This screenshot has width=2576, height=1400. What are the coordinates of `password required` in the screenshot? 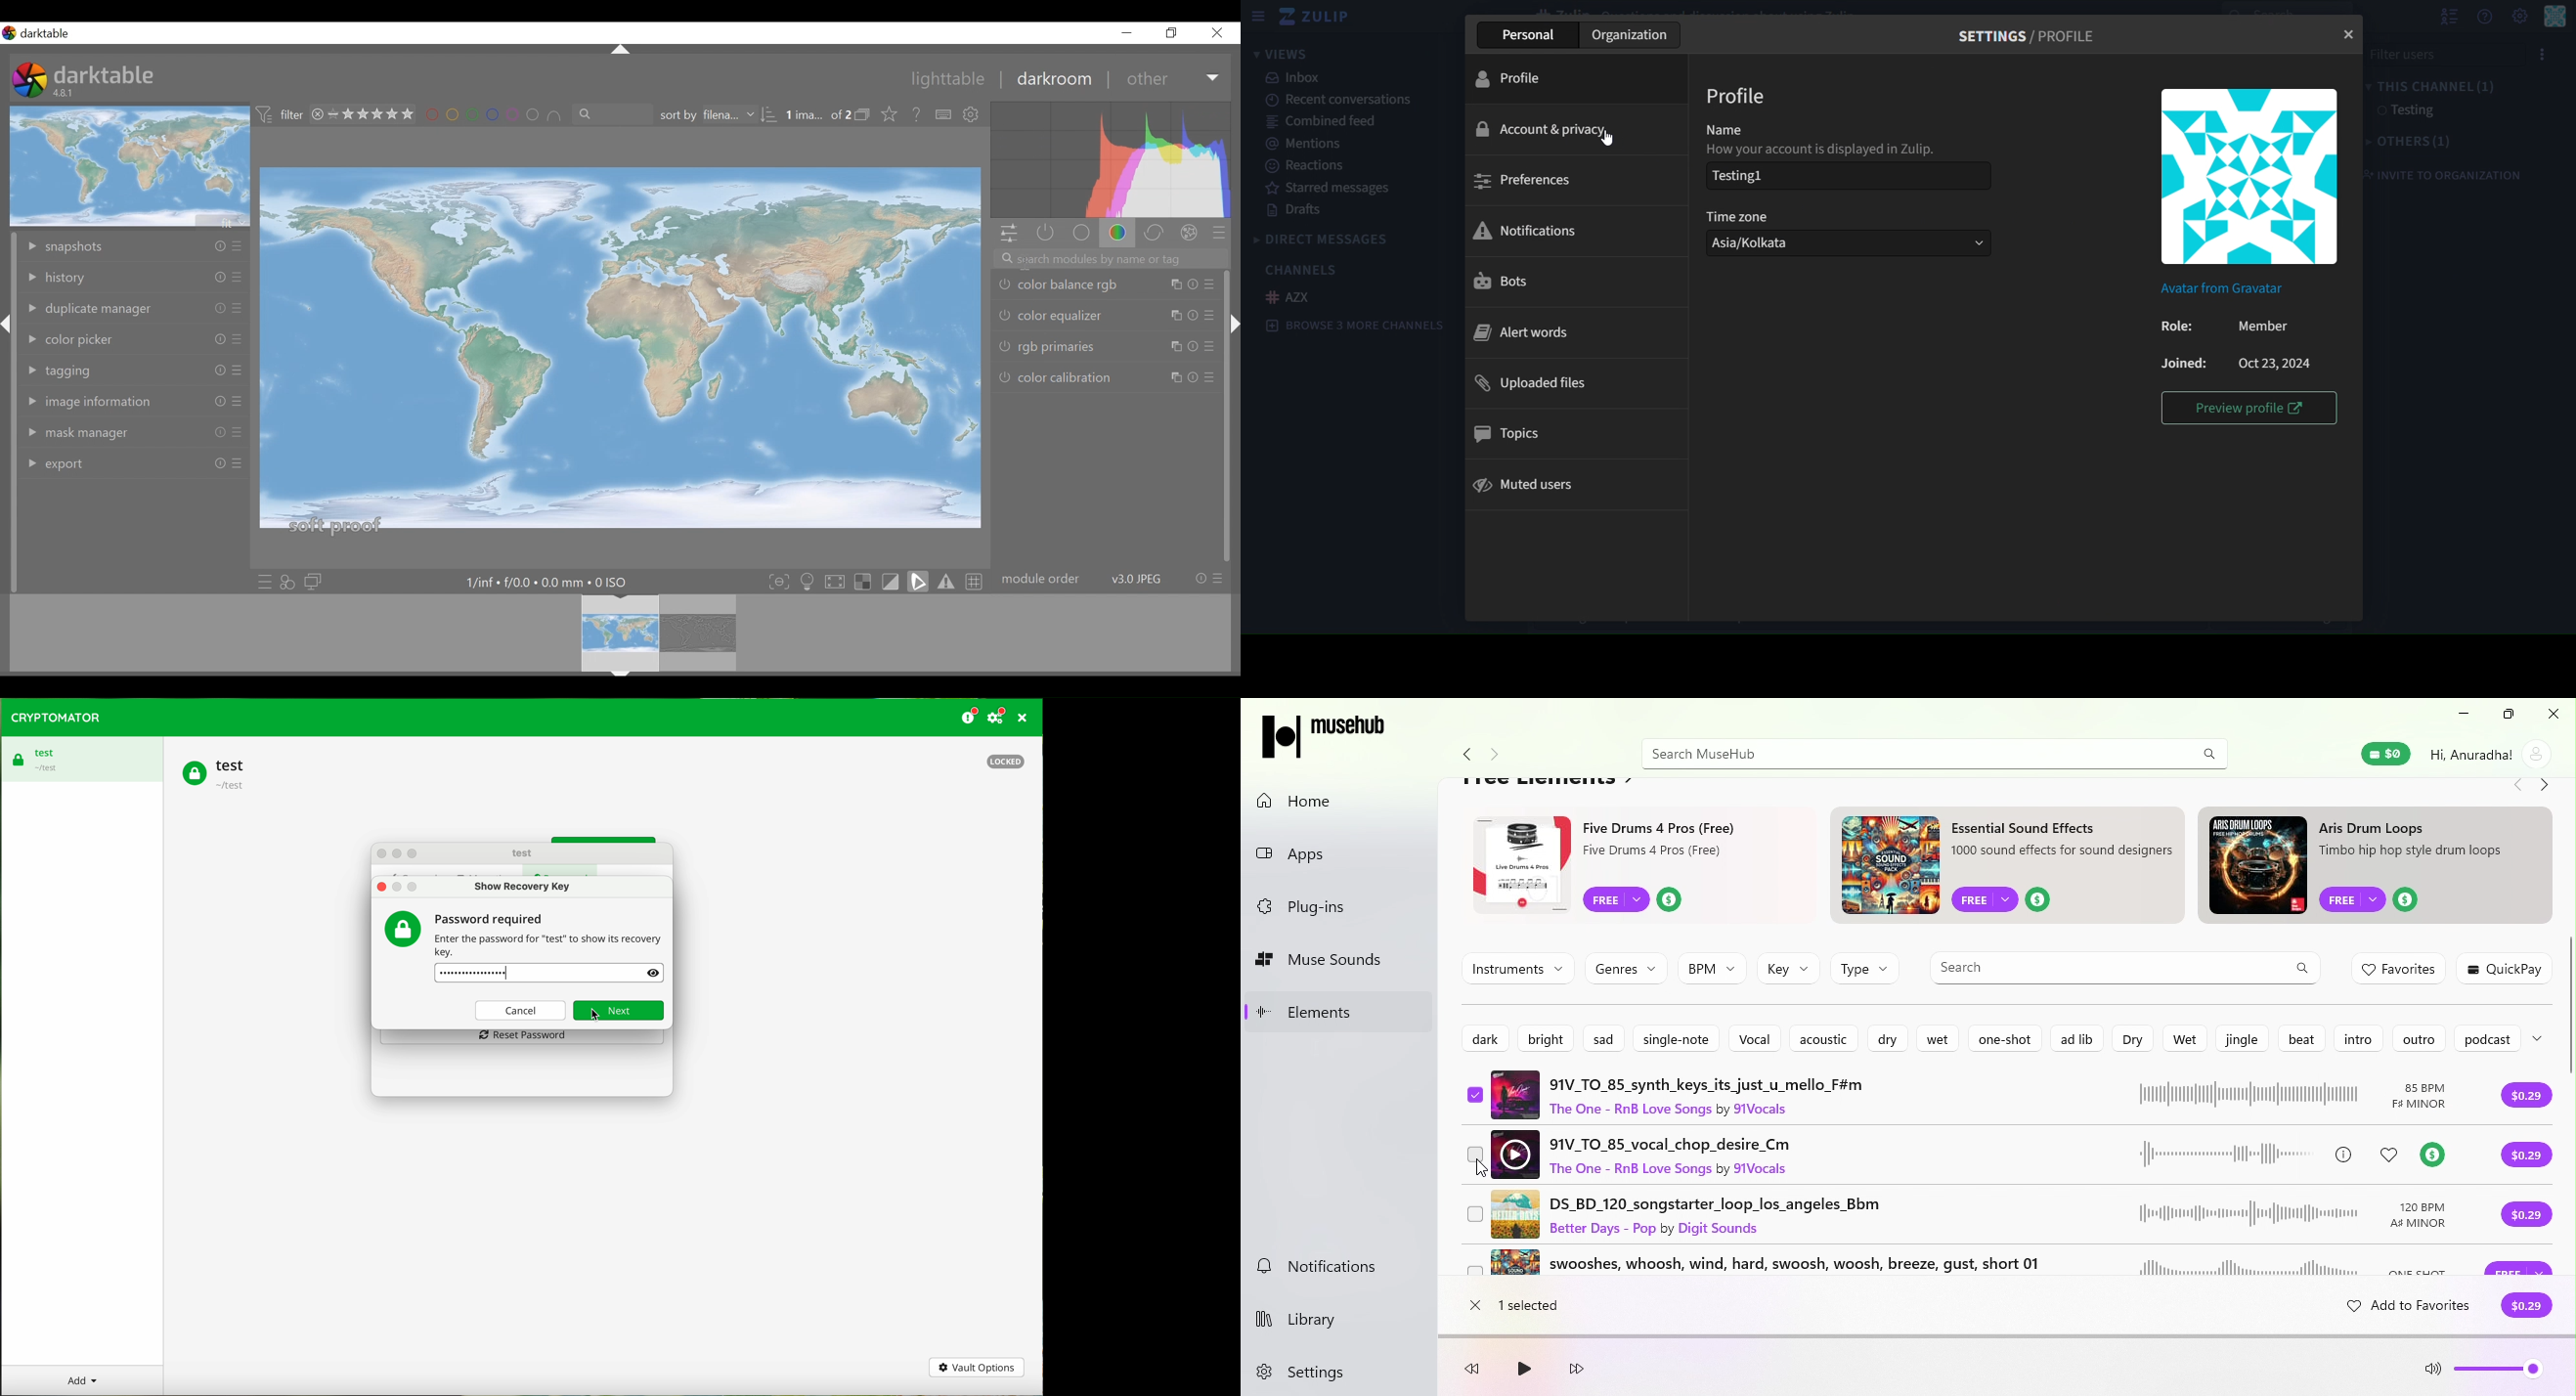 It's located at (549, 935).